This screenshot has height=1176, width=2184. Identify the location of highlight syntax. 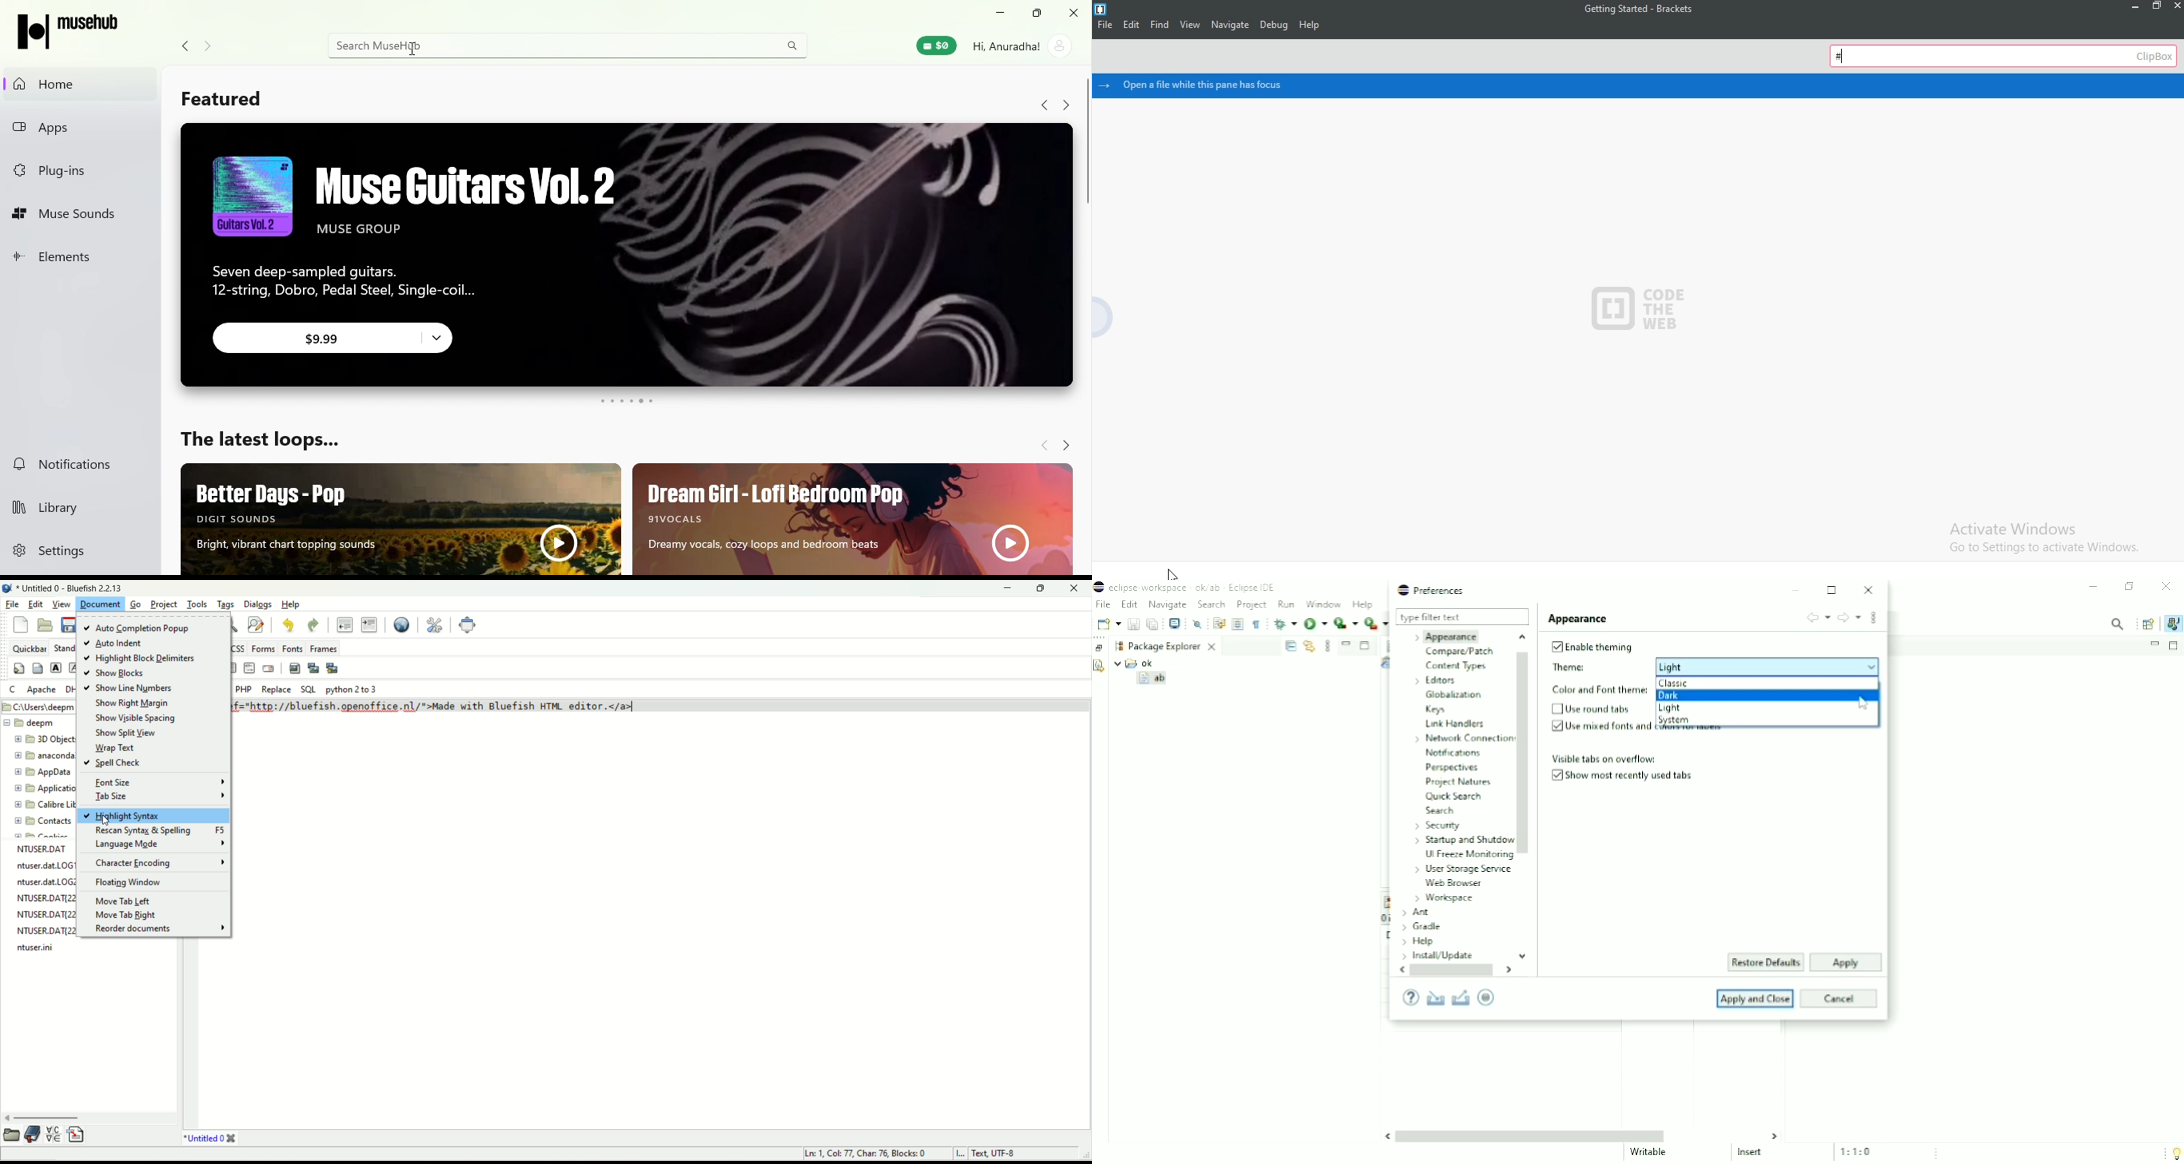
(155, 815).